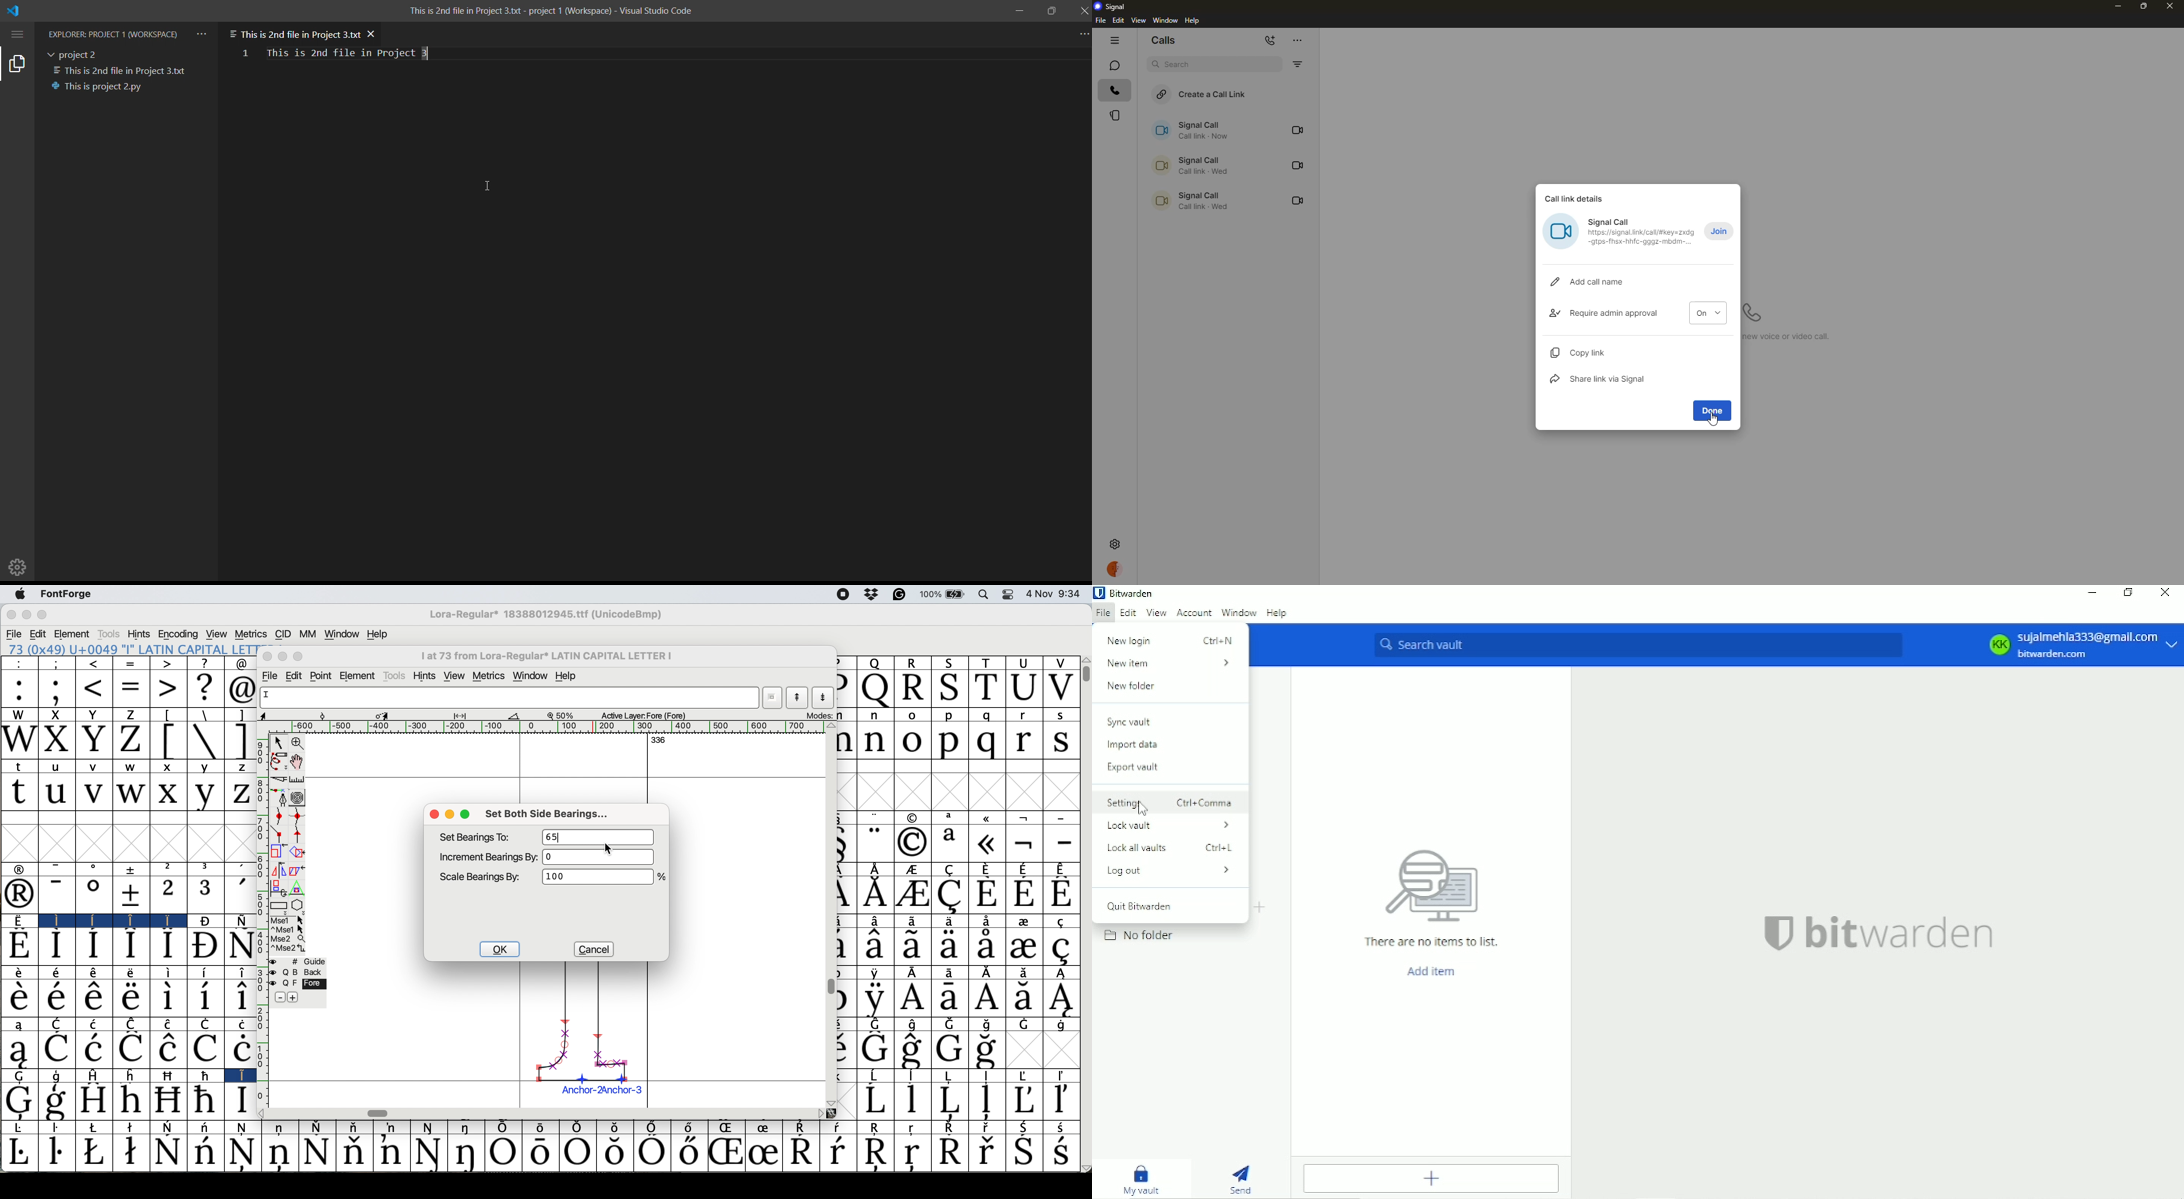 This screenshot has height=1204, width=2184. I want to click on Symbol, so click(280, 1129).